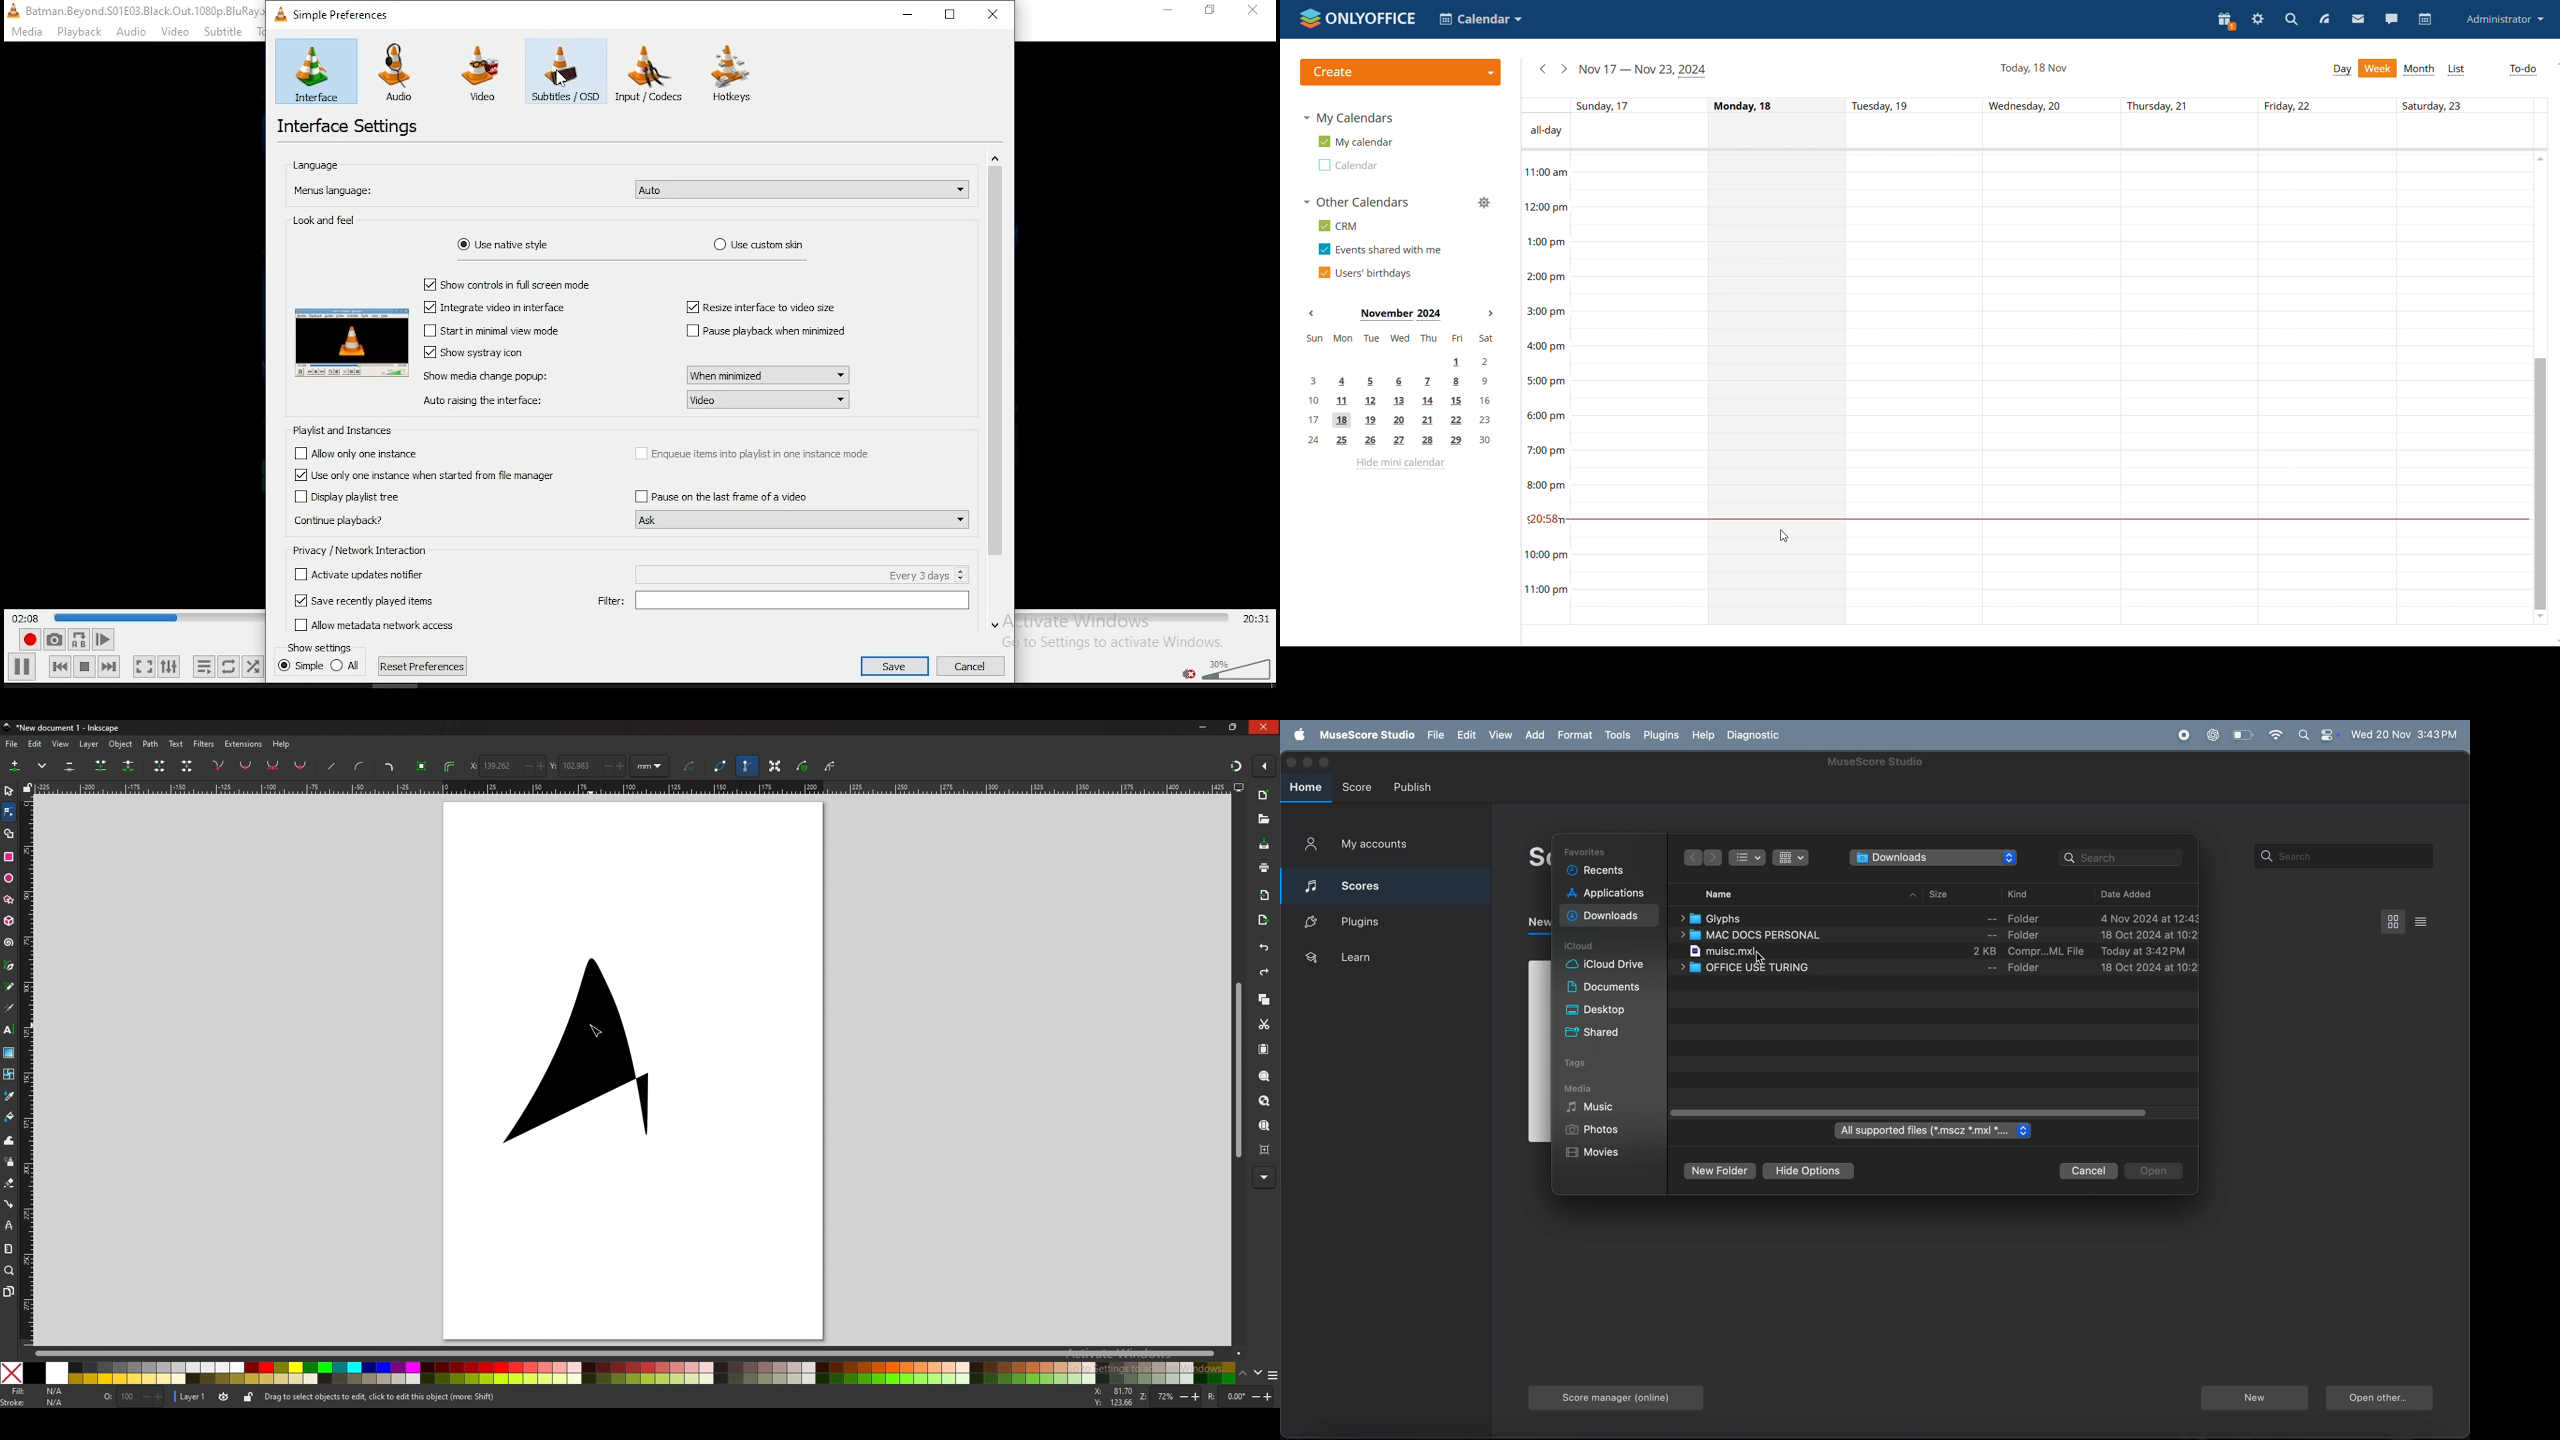  Describe the element at coordinates (42, 766) in the screenshot. I see `more` at that location.